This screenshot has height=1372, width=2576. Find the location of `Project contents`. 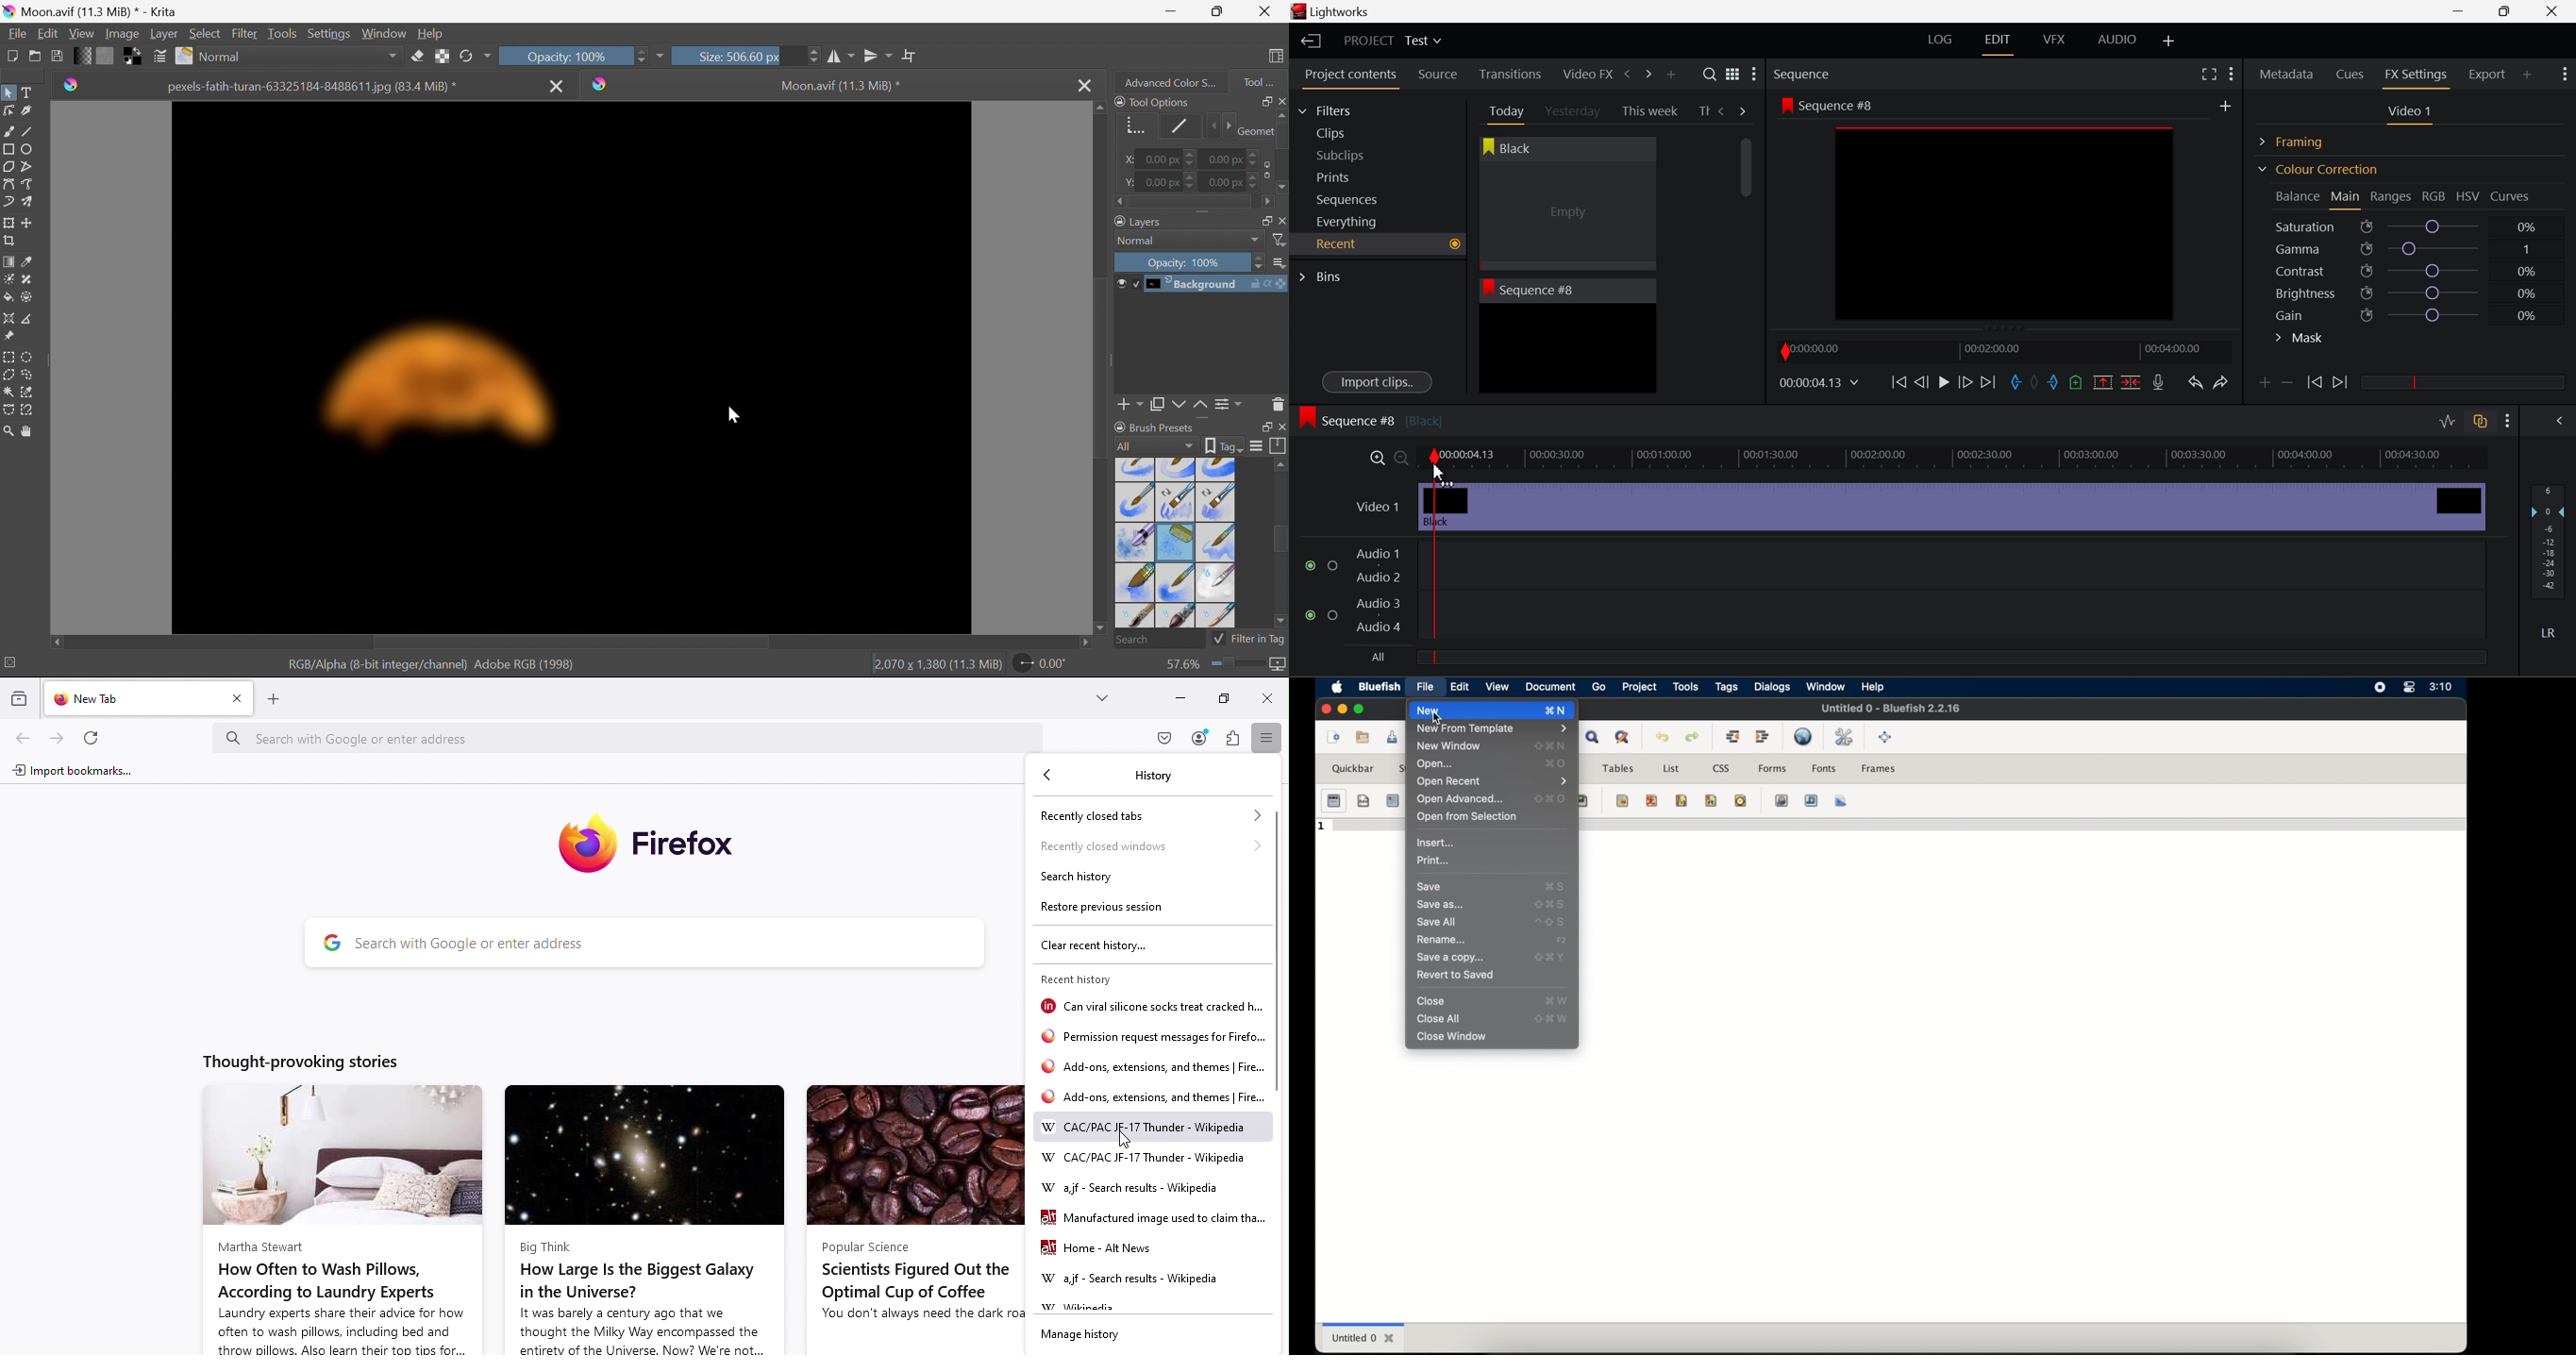

Project contents is located at coordinates (1350, 77).